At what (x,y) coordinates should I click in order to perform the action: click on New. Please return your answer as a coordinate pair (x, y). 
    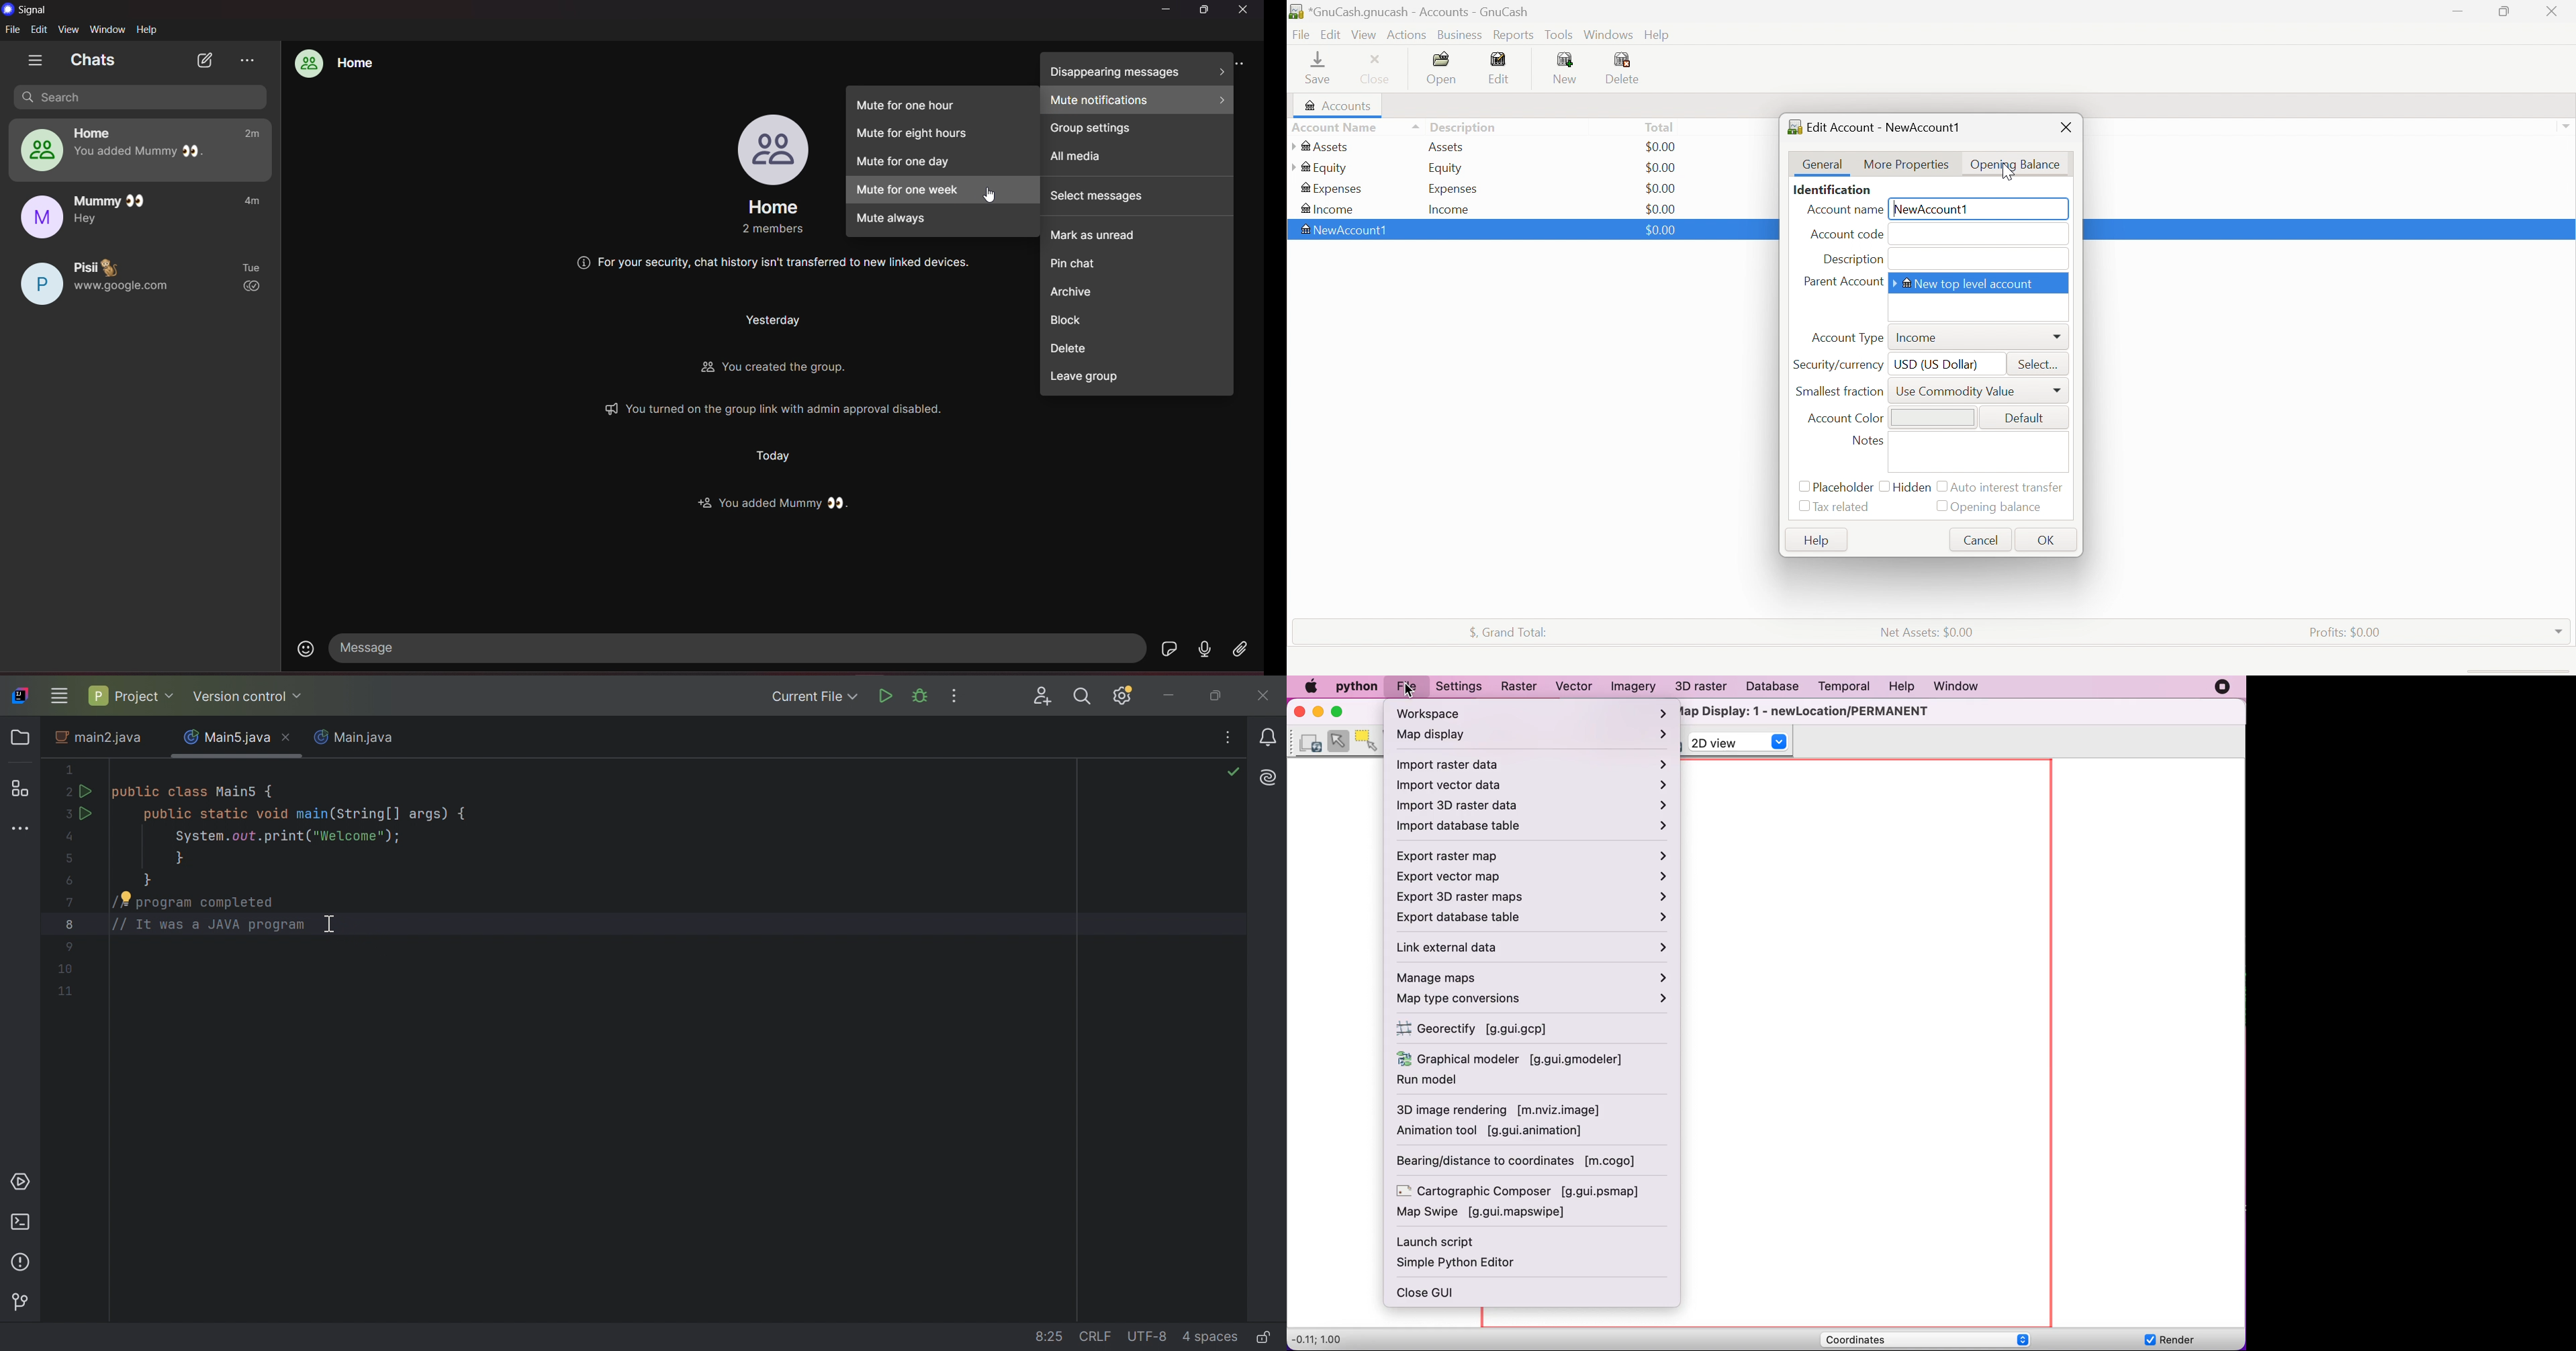
    Looking at the image, I should click on (1567, 68).